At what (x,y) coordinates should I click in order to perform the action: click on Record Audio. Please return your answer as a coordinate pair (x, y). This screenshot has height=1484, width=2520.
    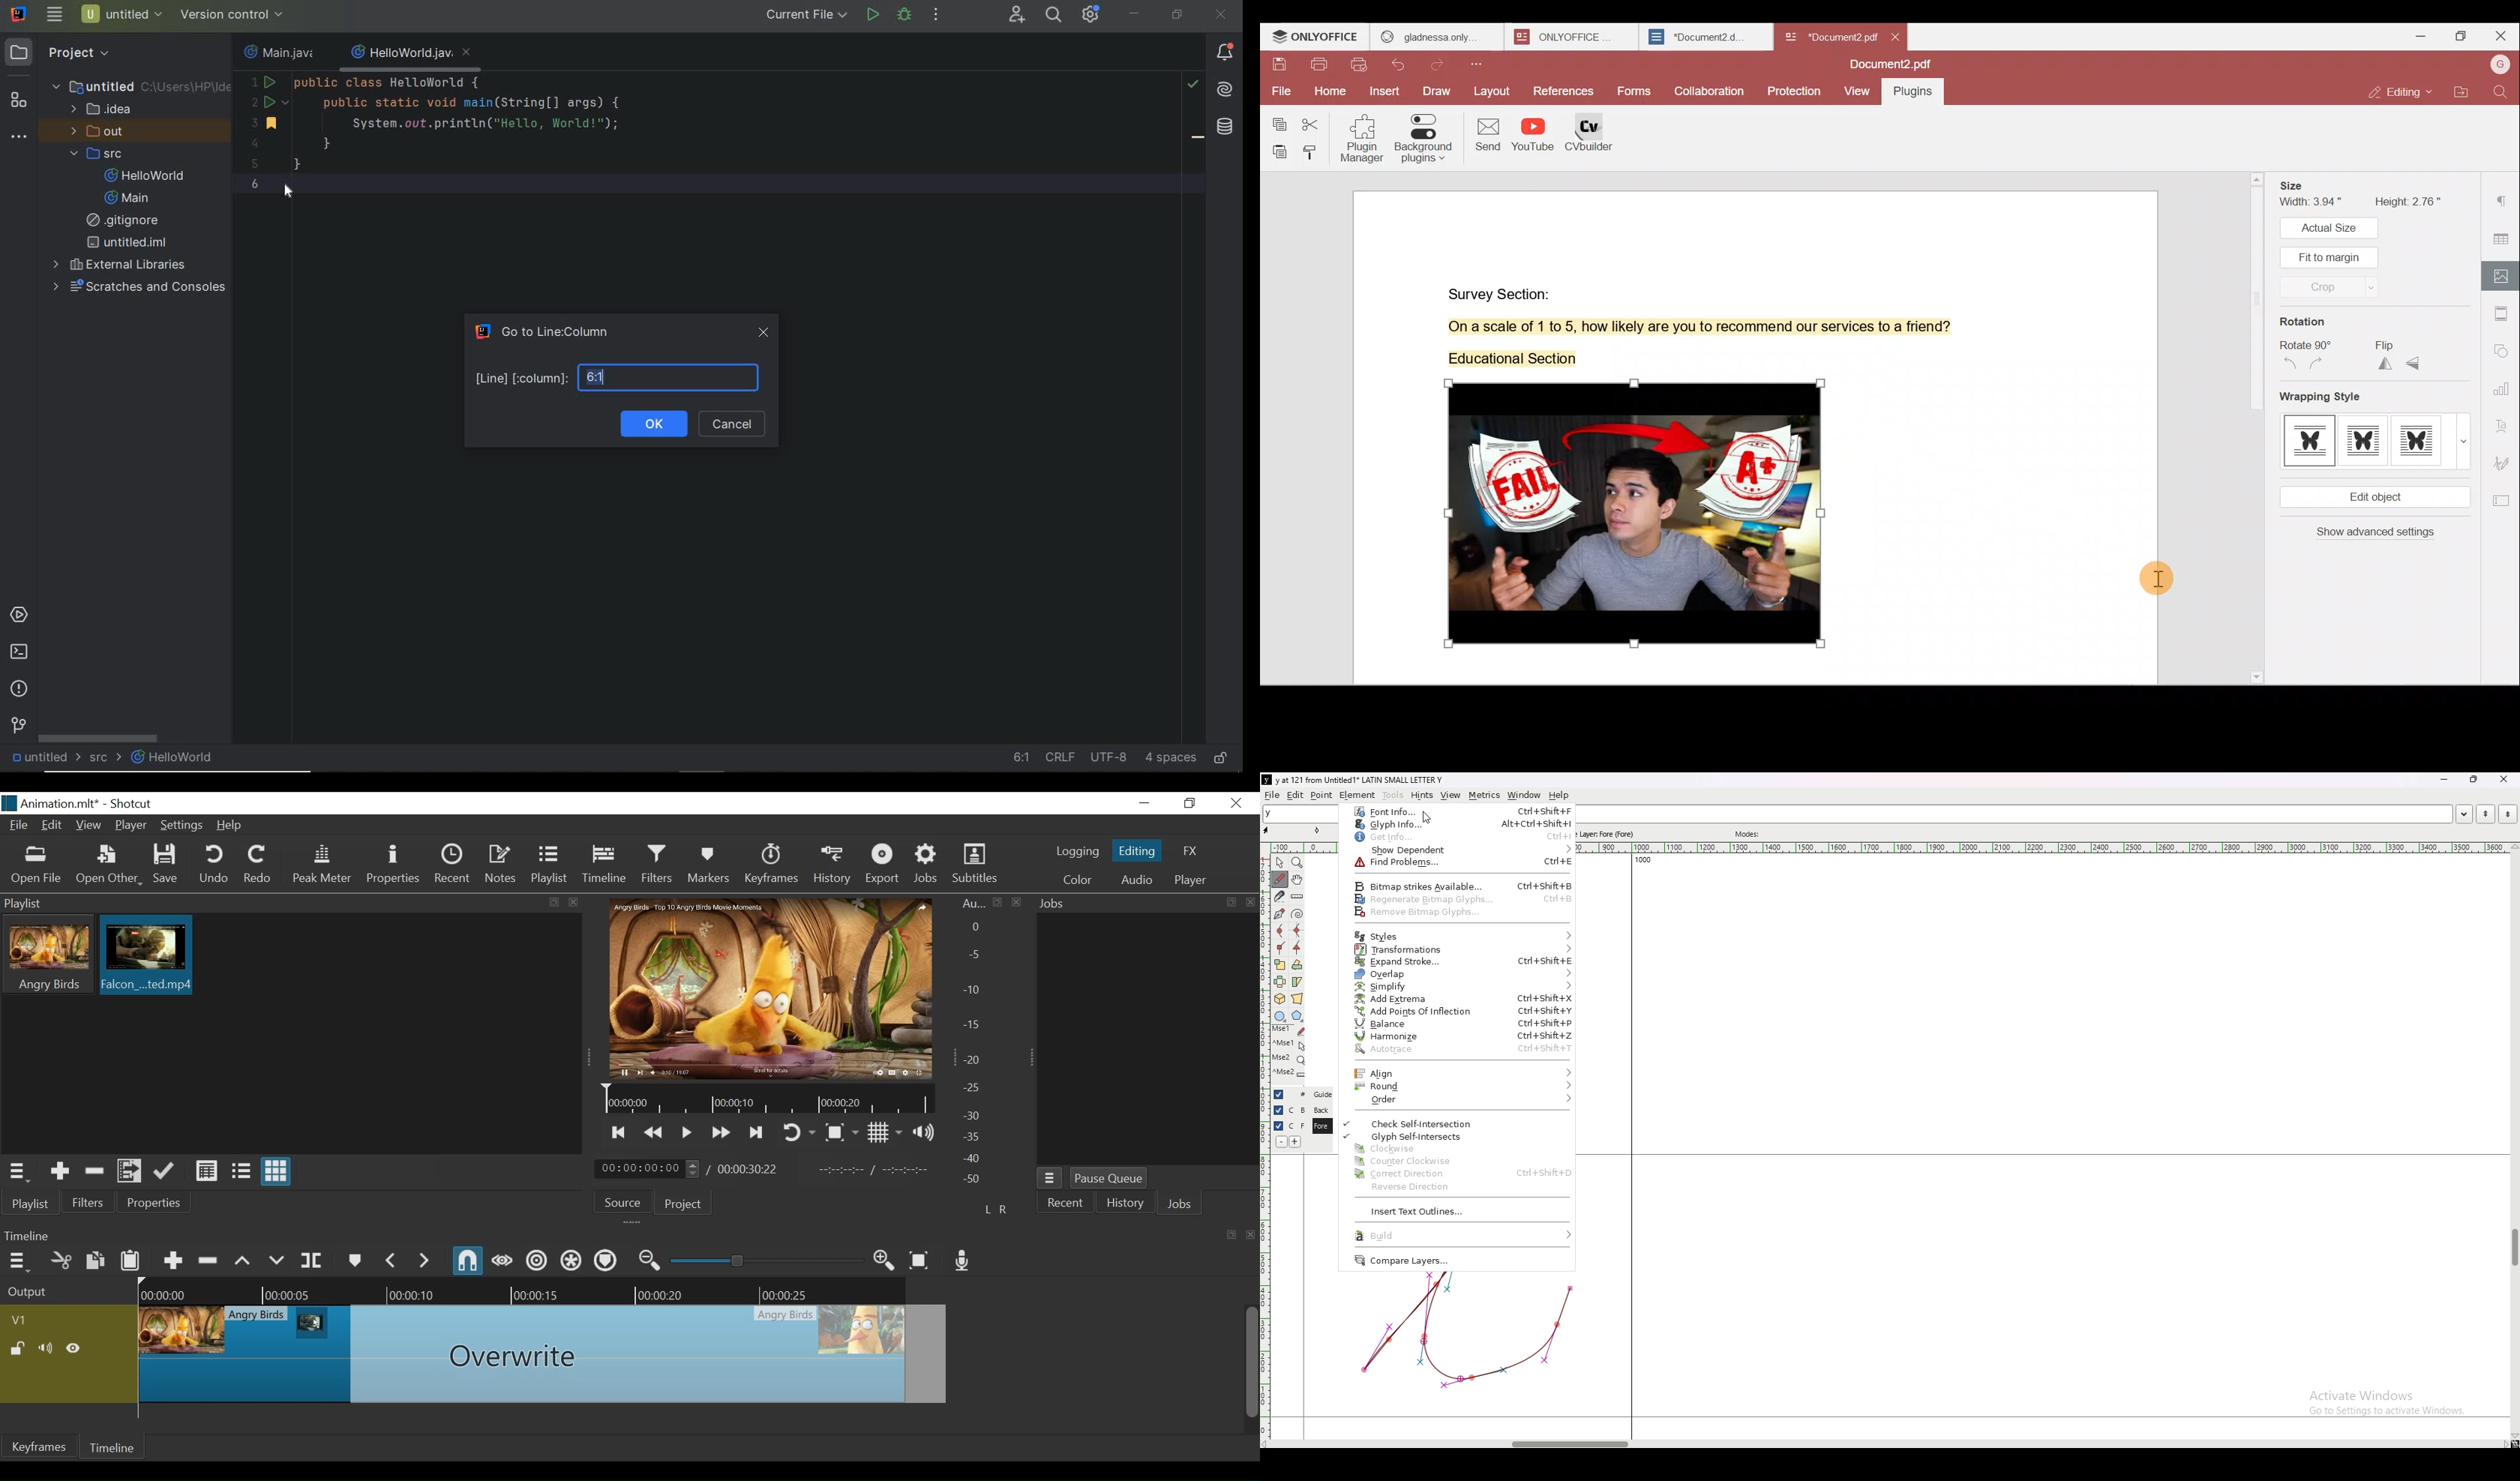
    Looking at the image, I should click on (963, 1261).